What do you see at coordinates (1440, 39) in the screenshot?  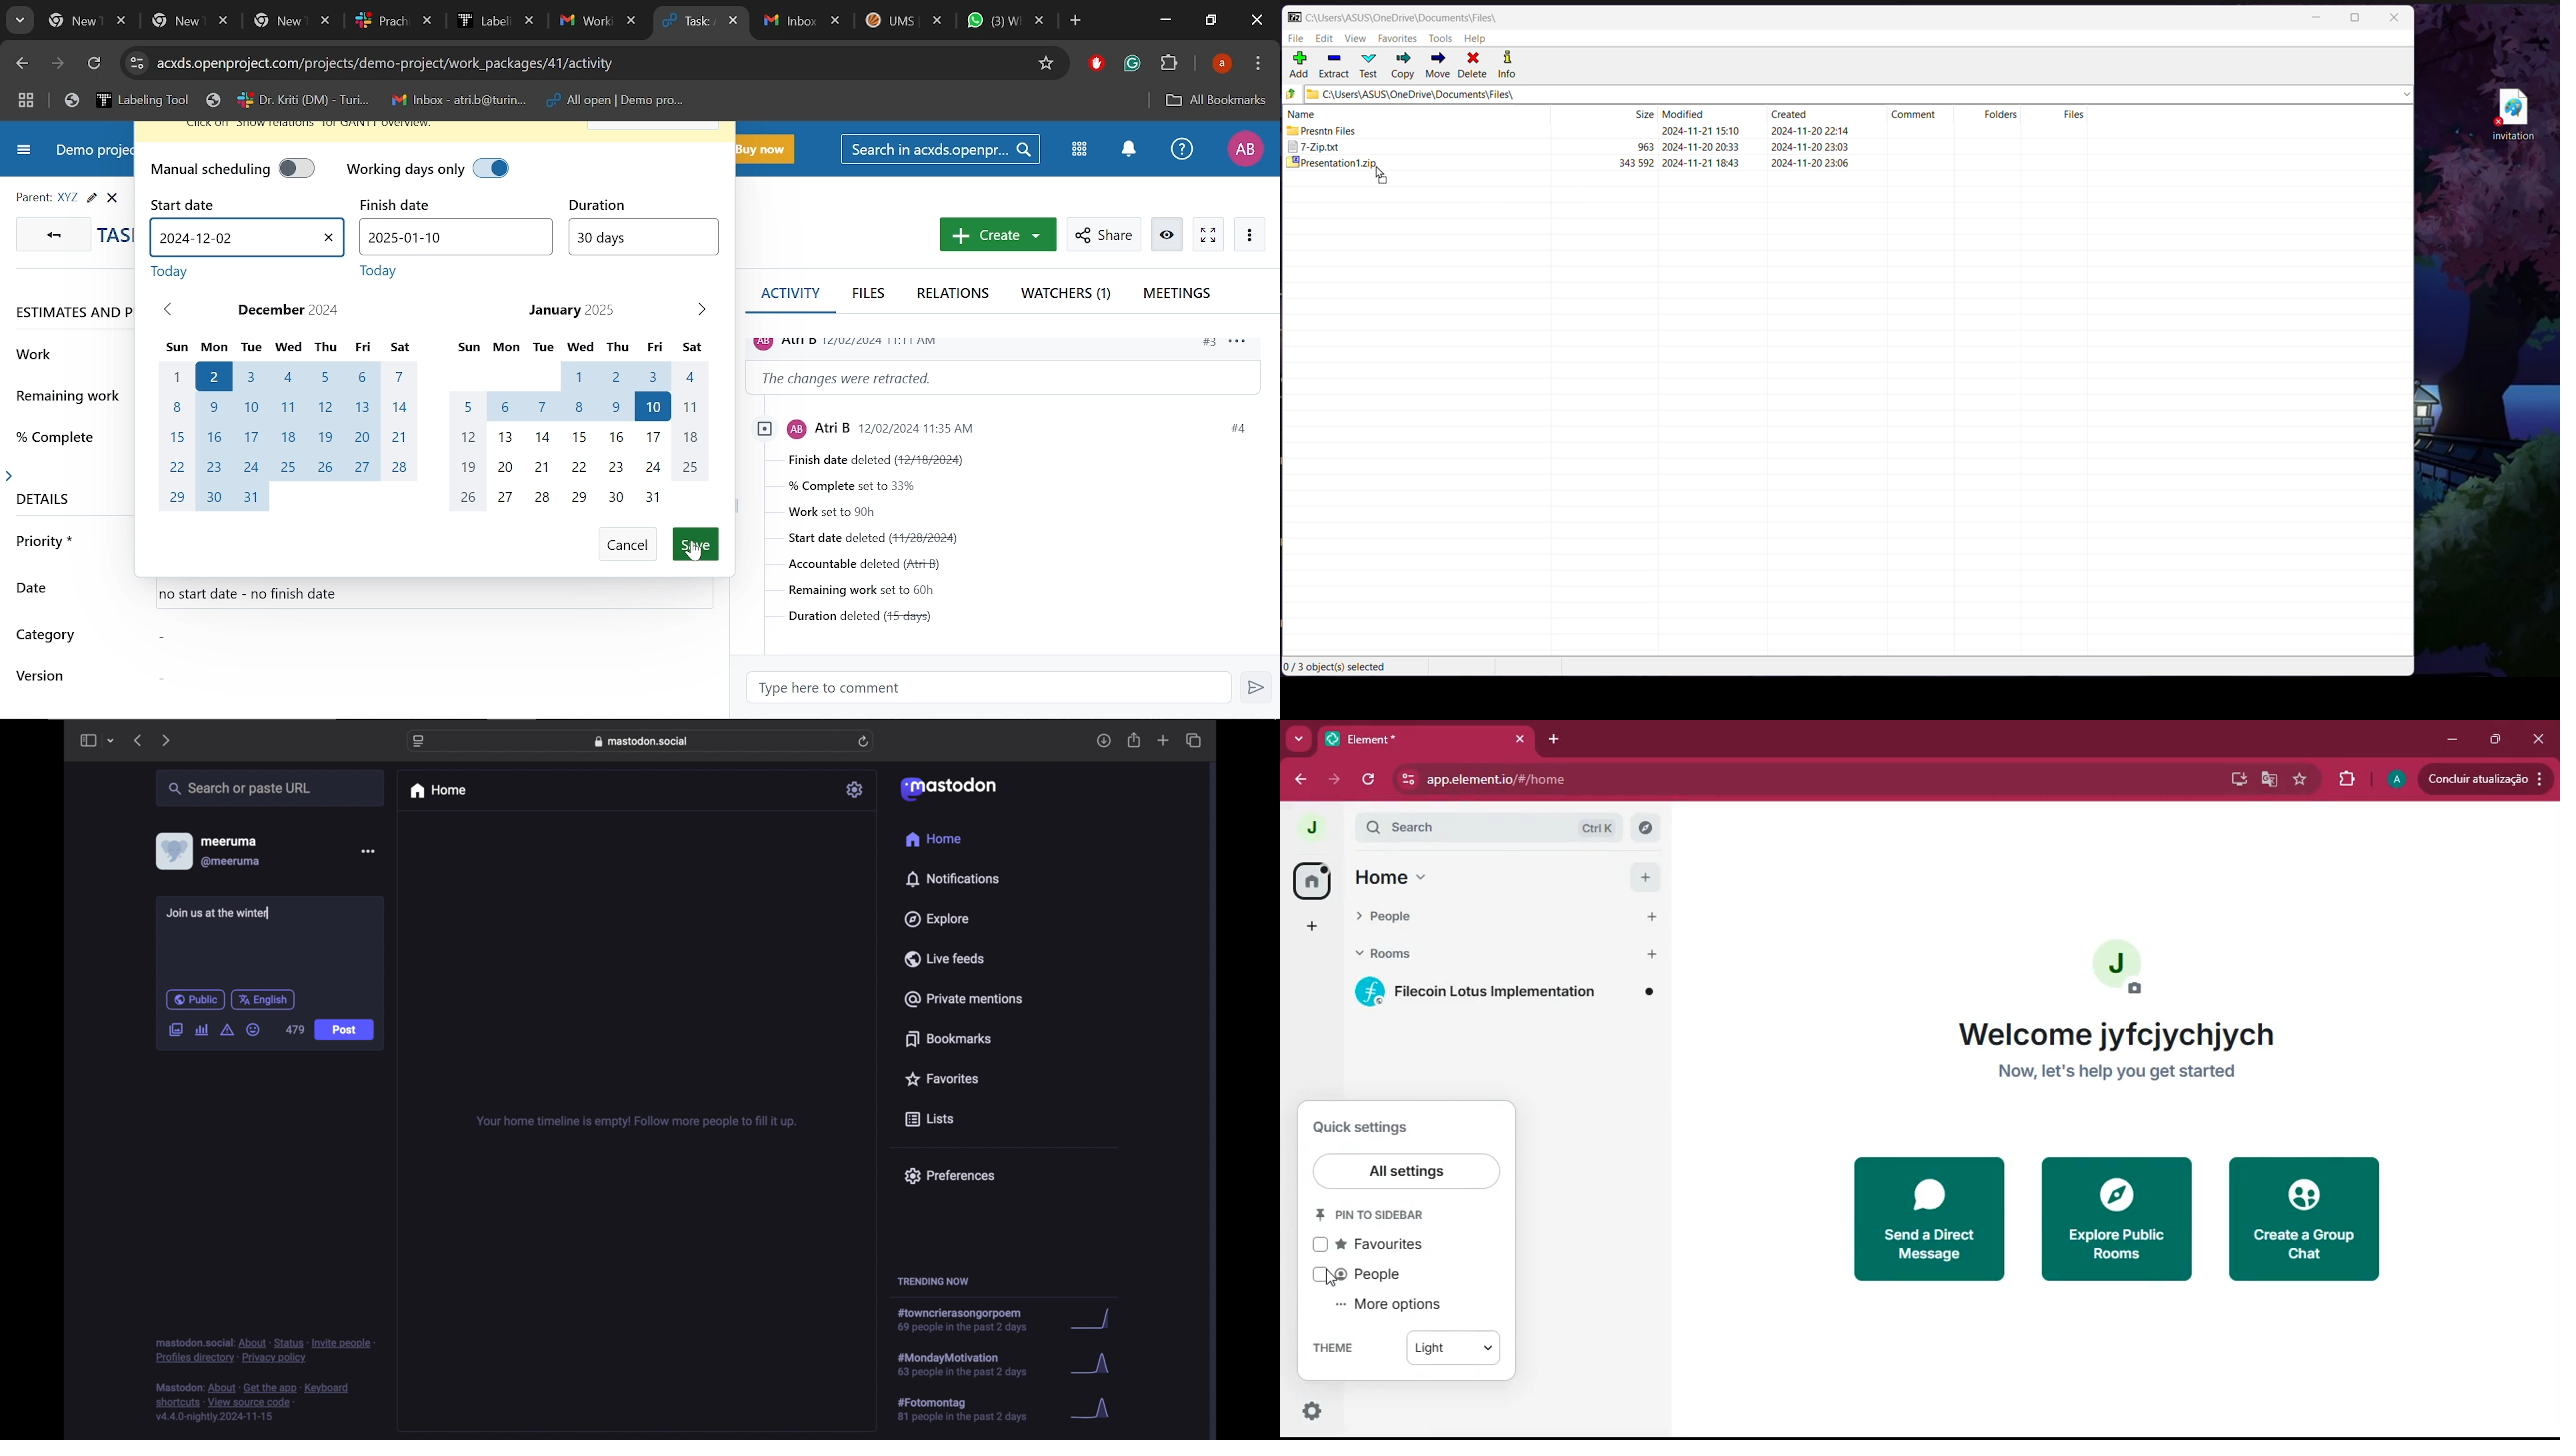 I see `Tools` at bounding box center [1440, 39].